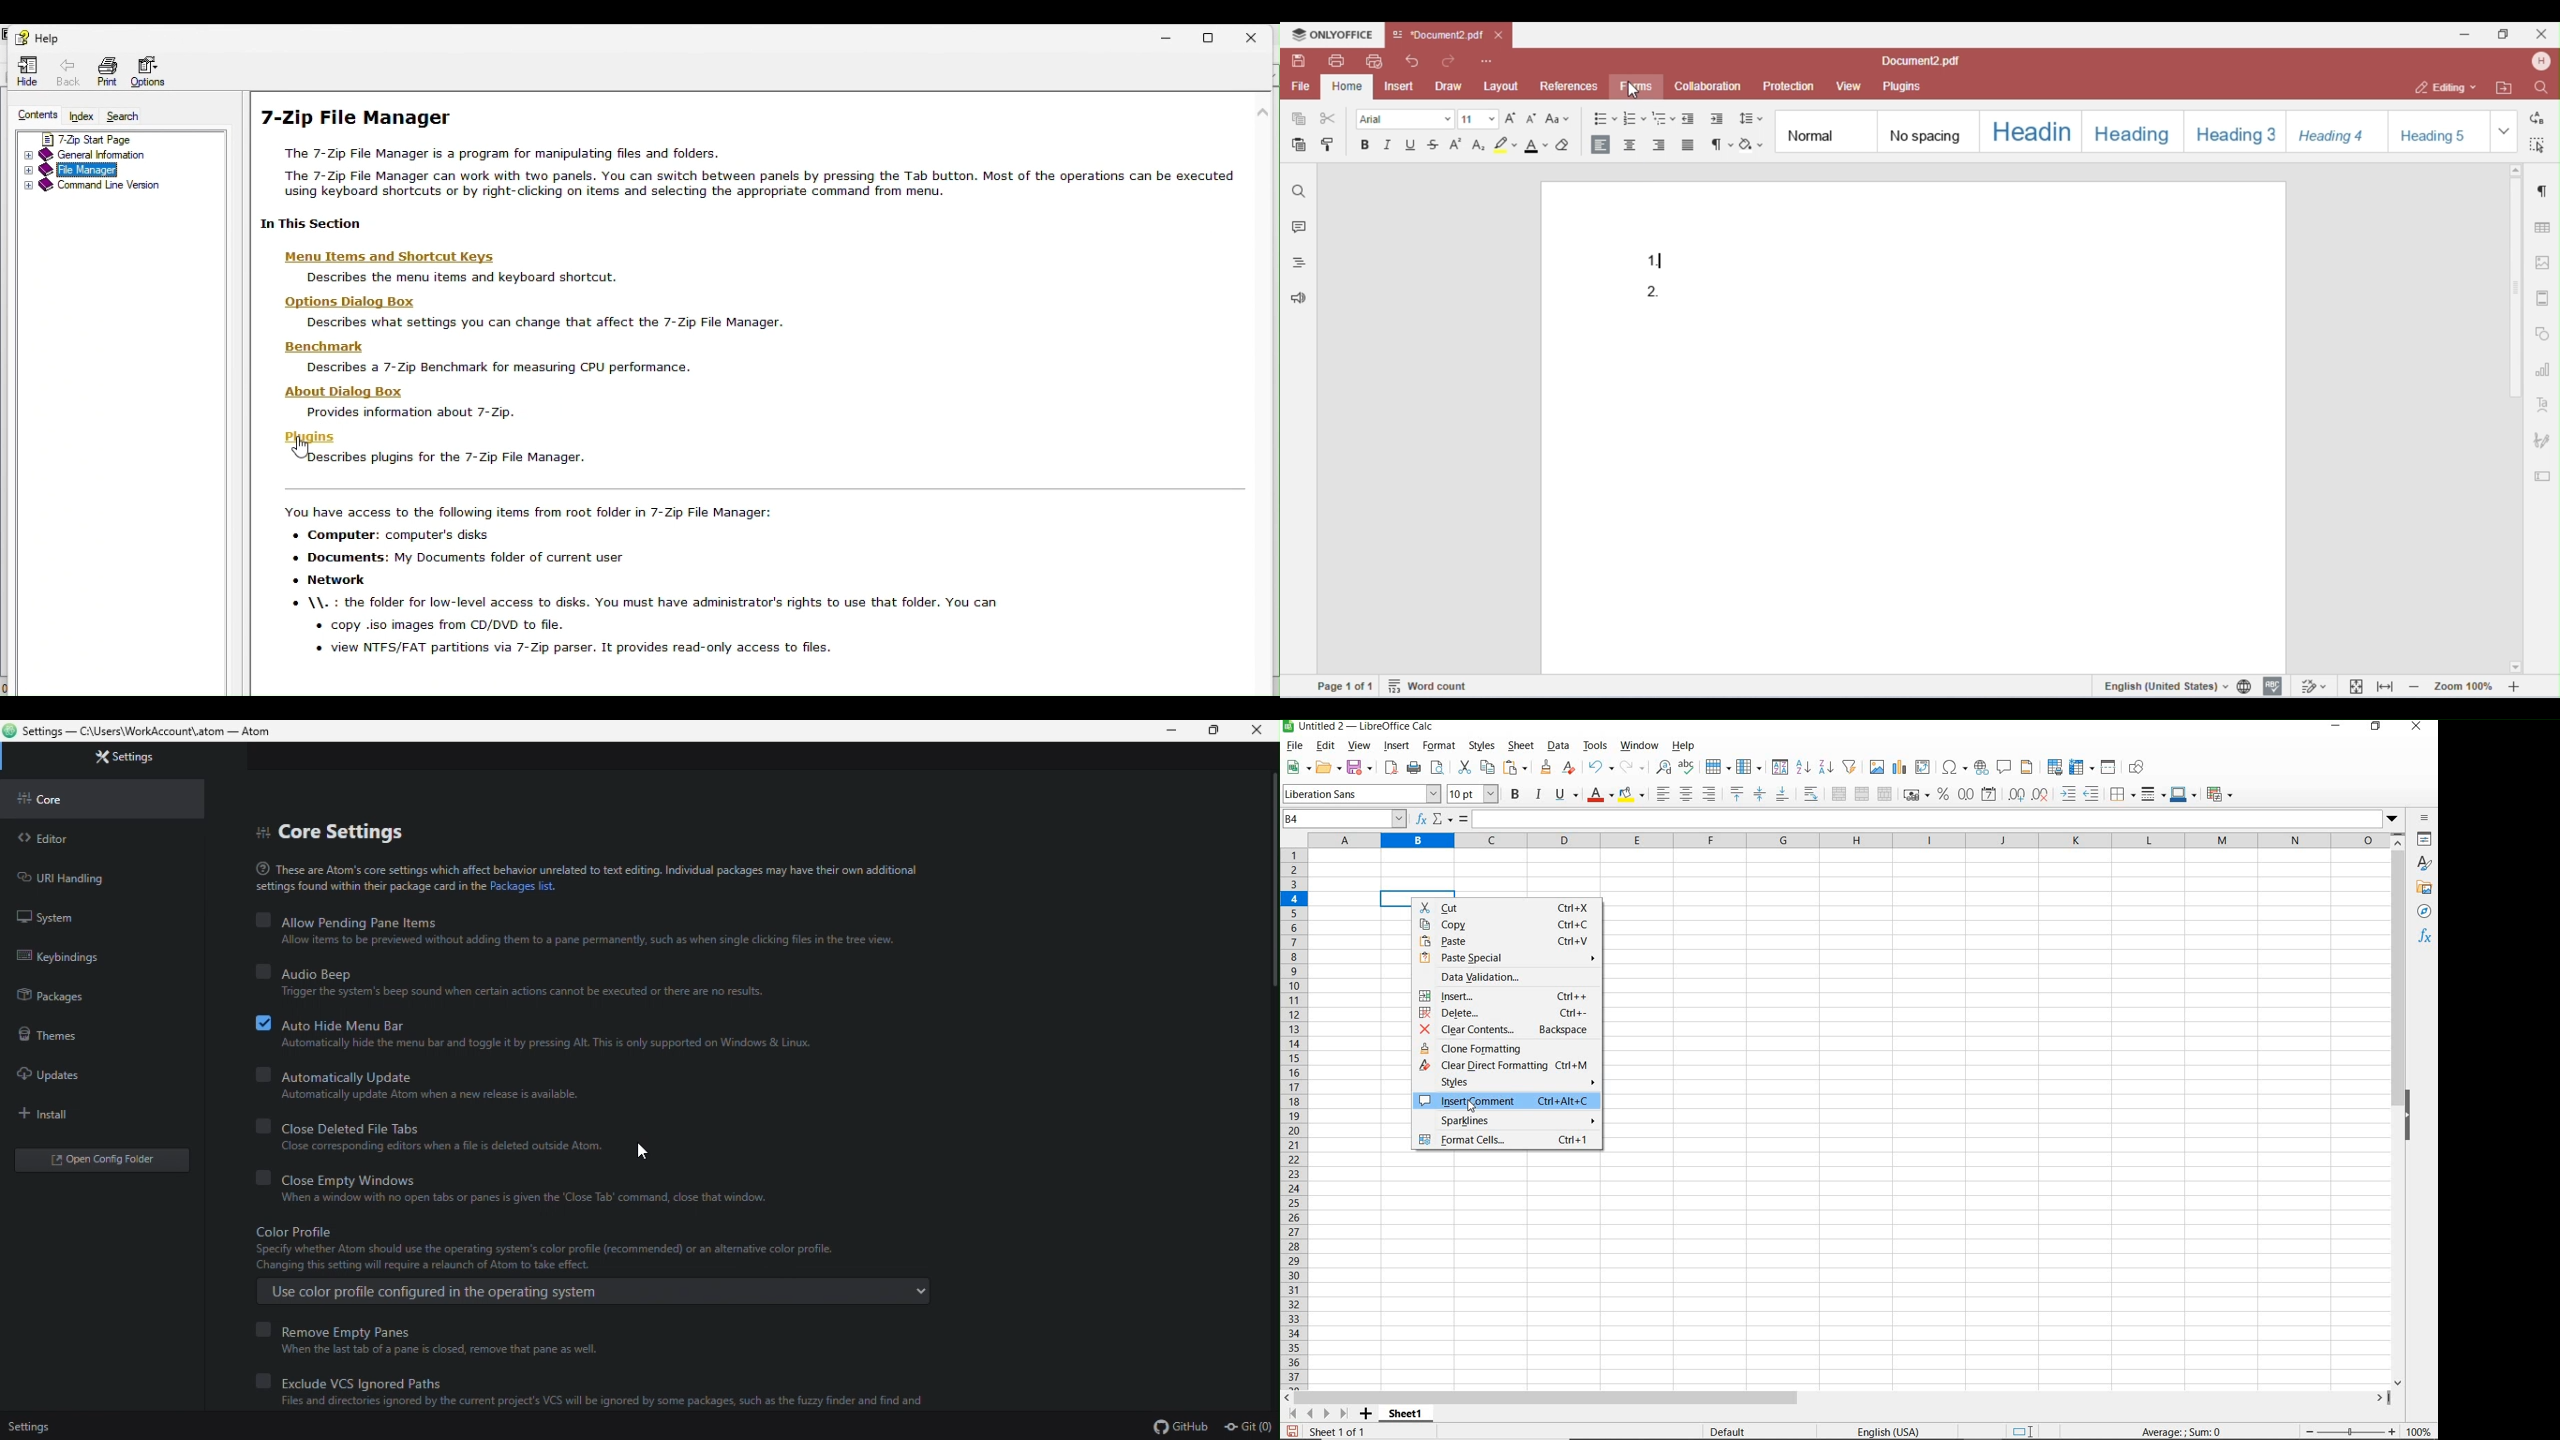 This screenshot has width=2576, height=1456. What do you see at coordinates (2425, 818) in the screenshot?
I see `sidebar settings` at bounding box center [2425, 818].